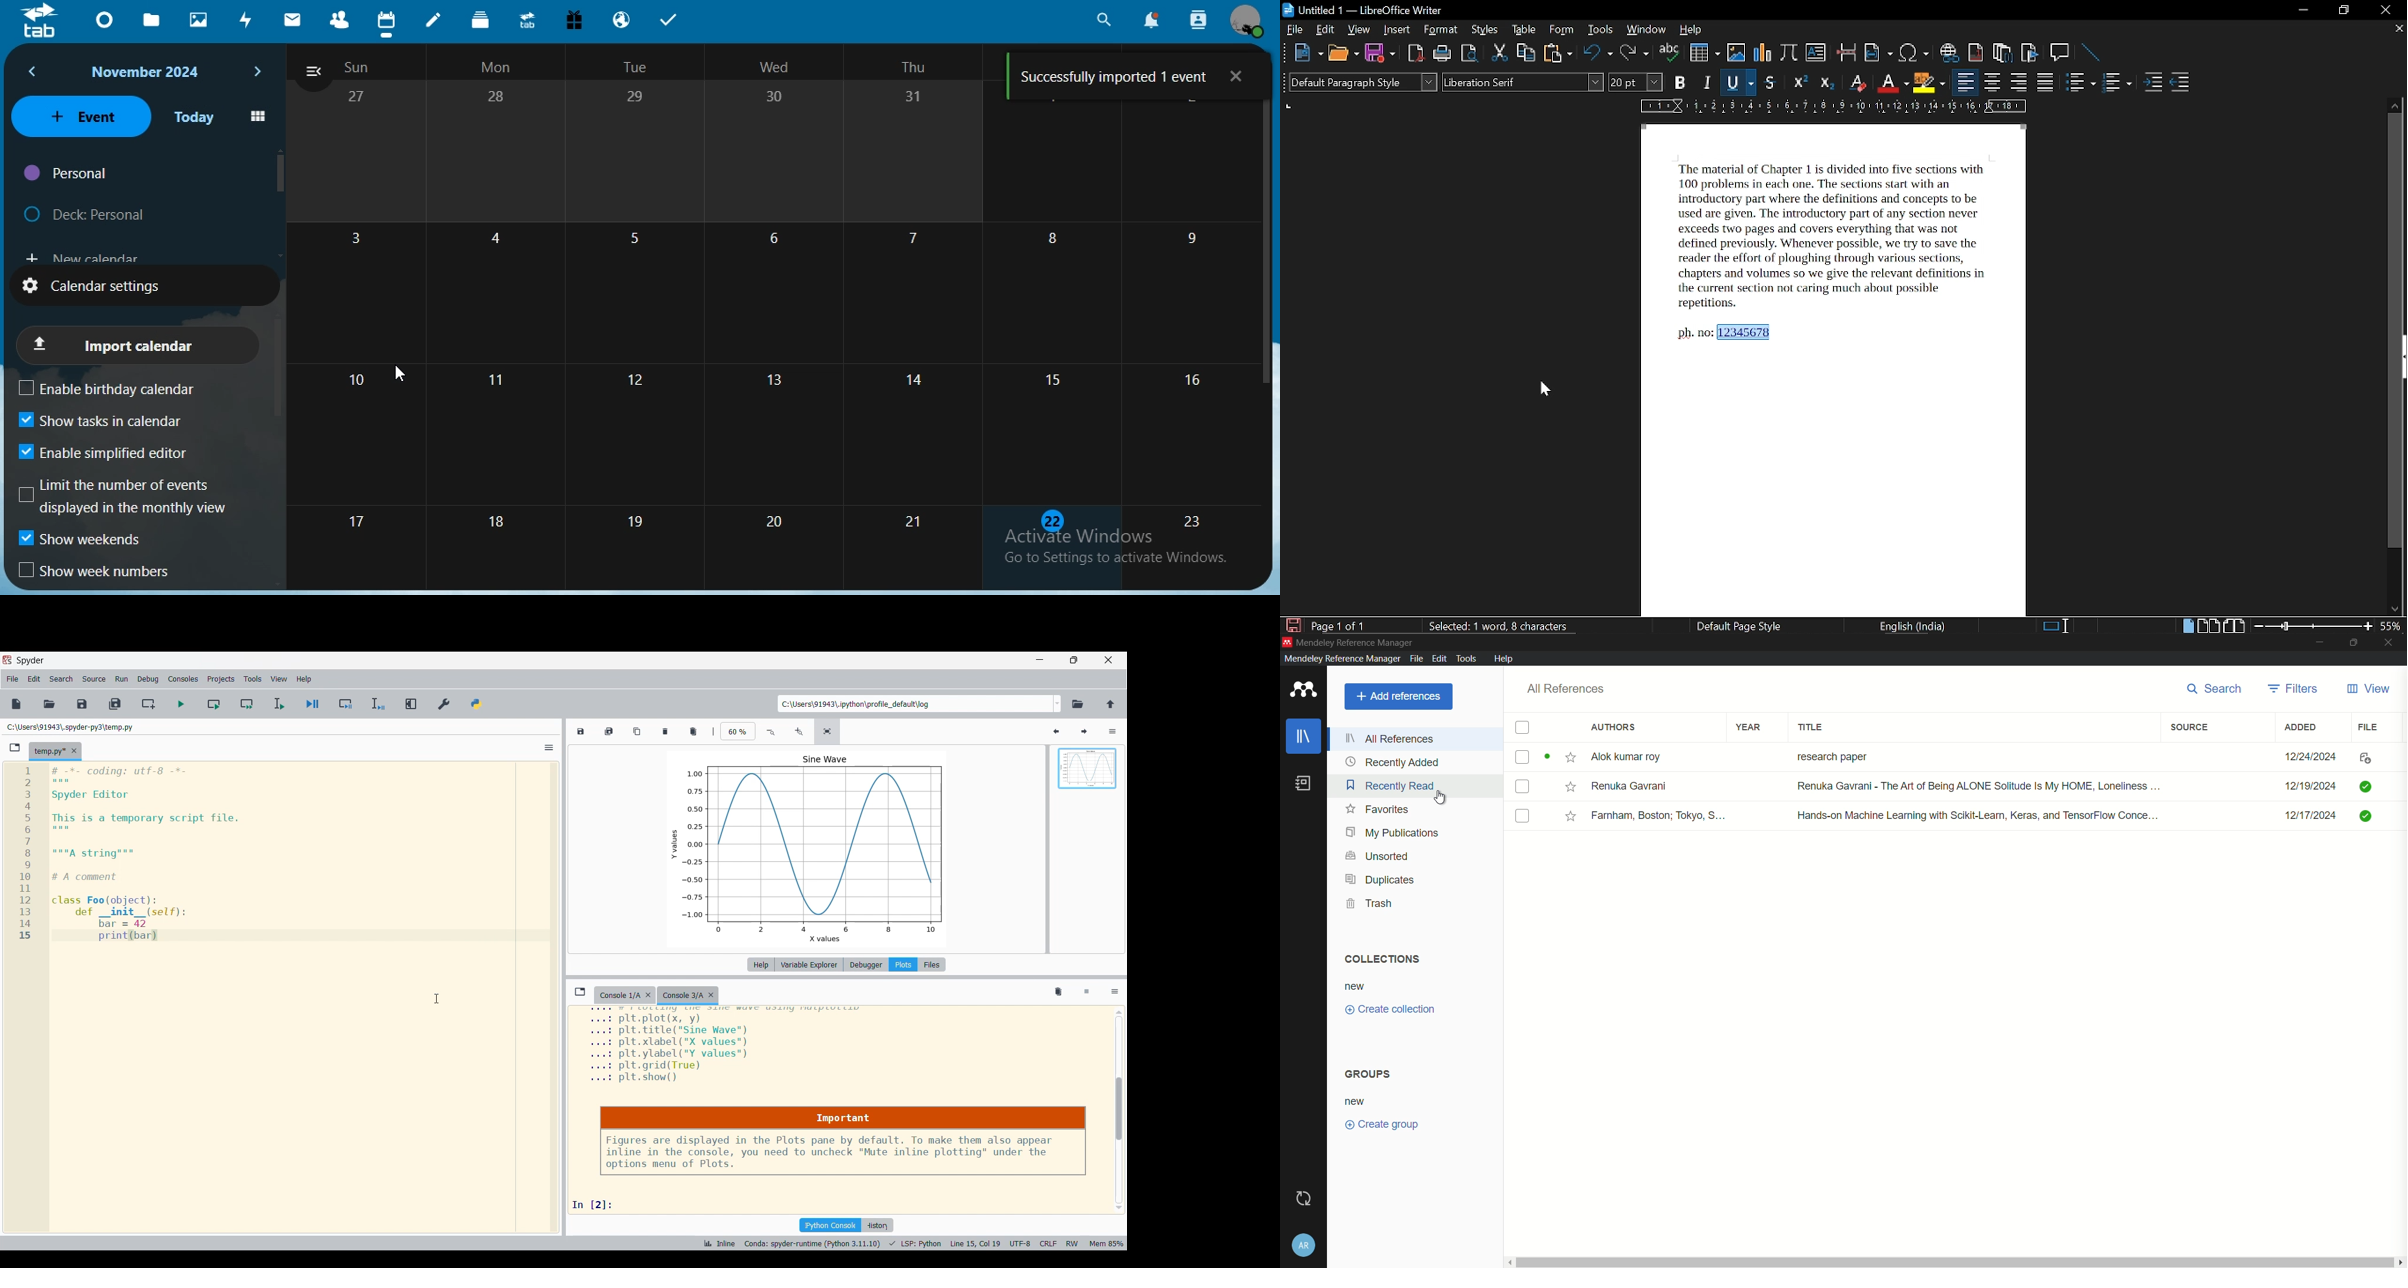  Describe the element at coordinates (690, 996) in the screenshot. I see `Current tab highlighted` at that location.